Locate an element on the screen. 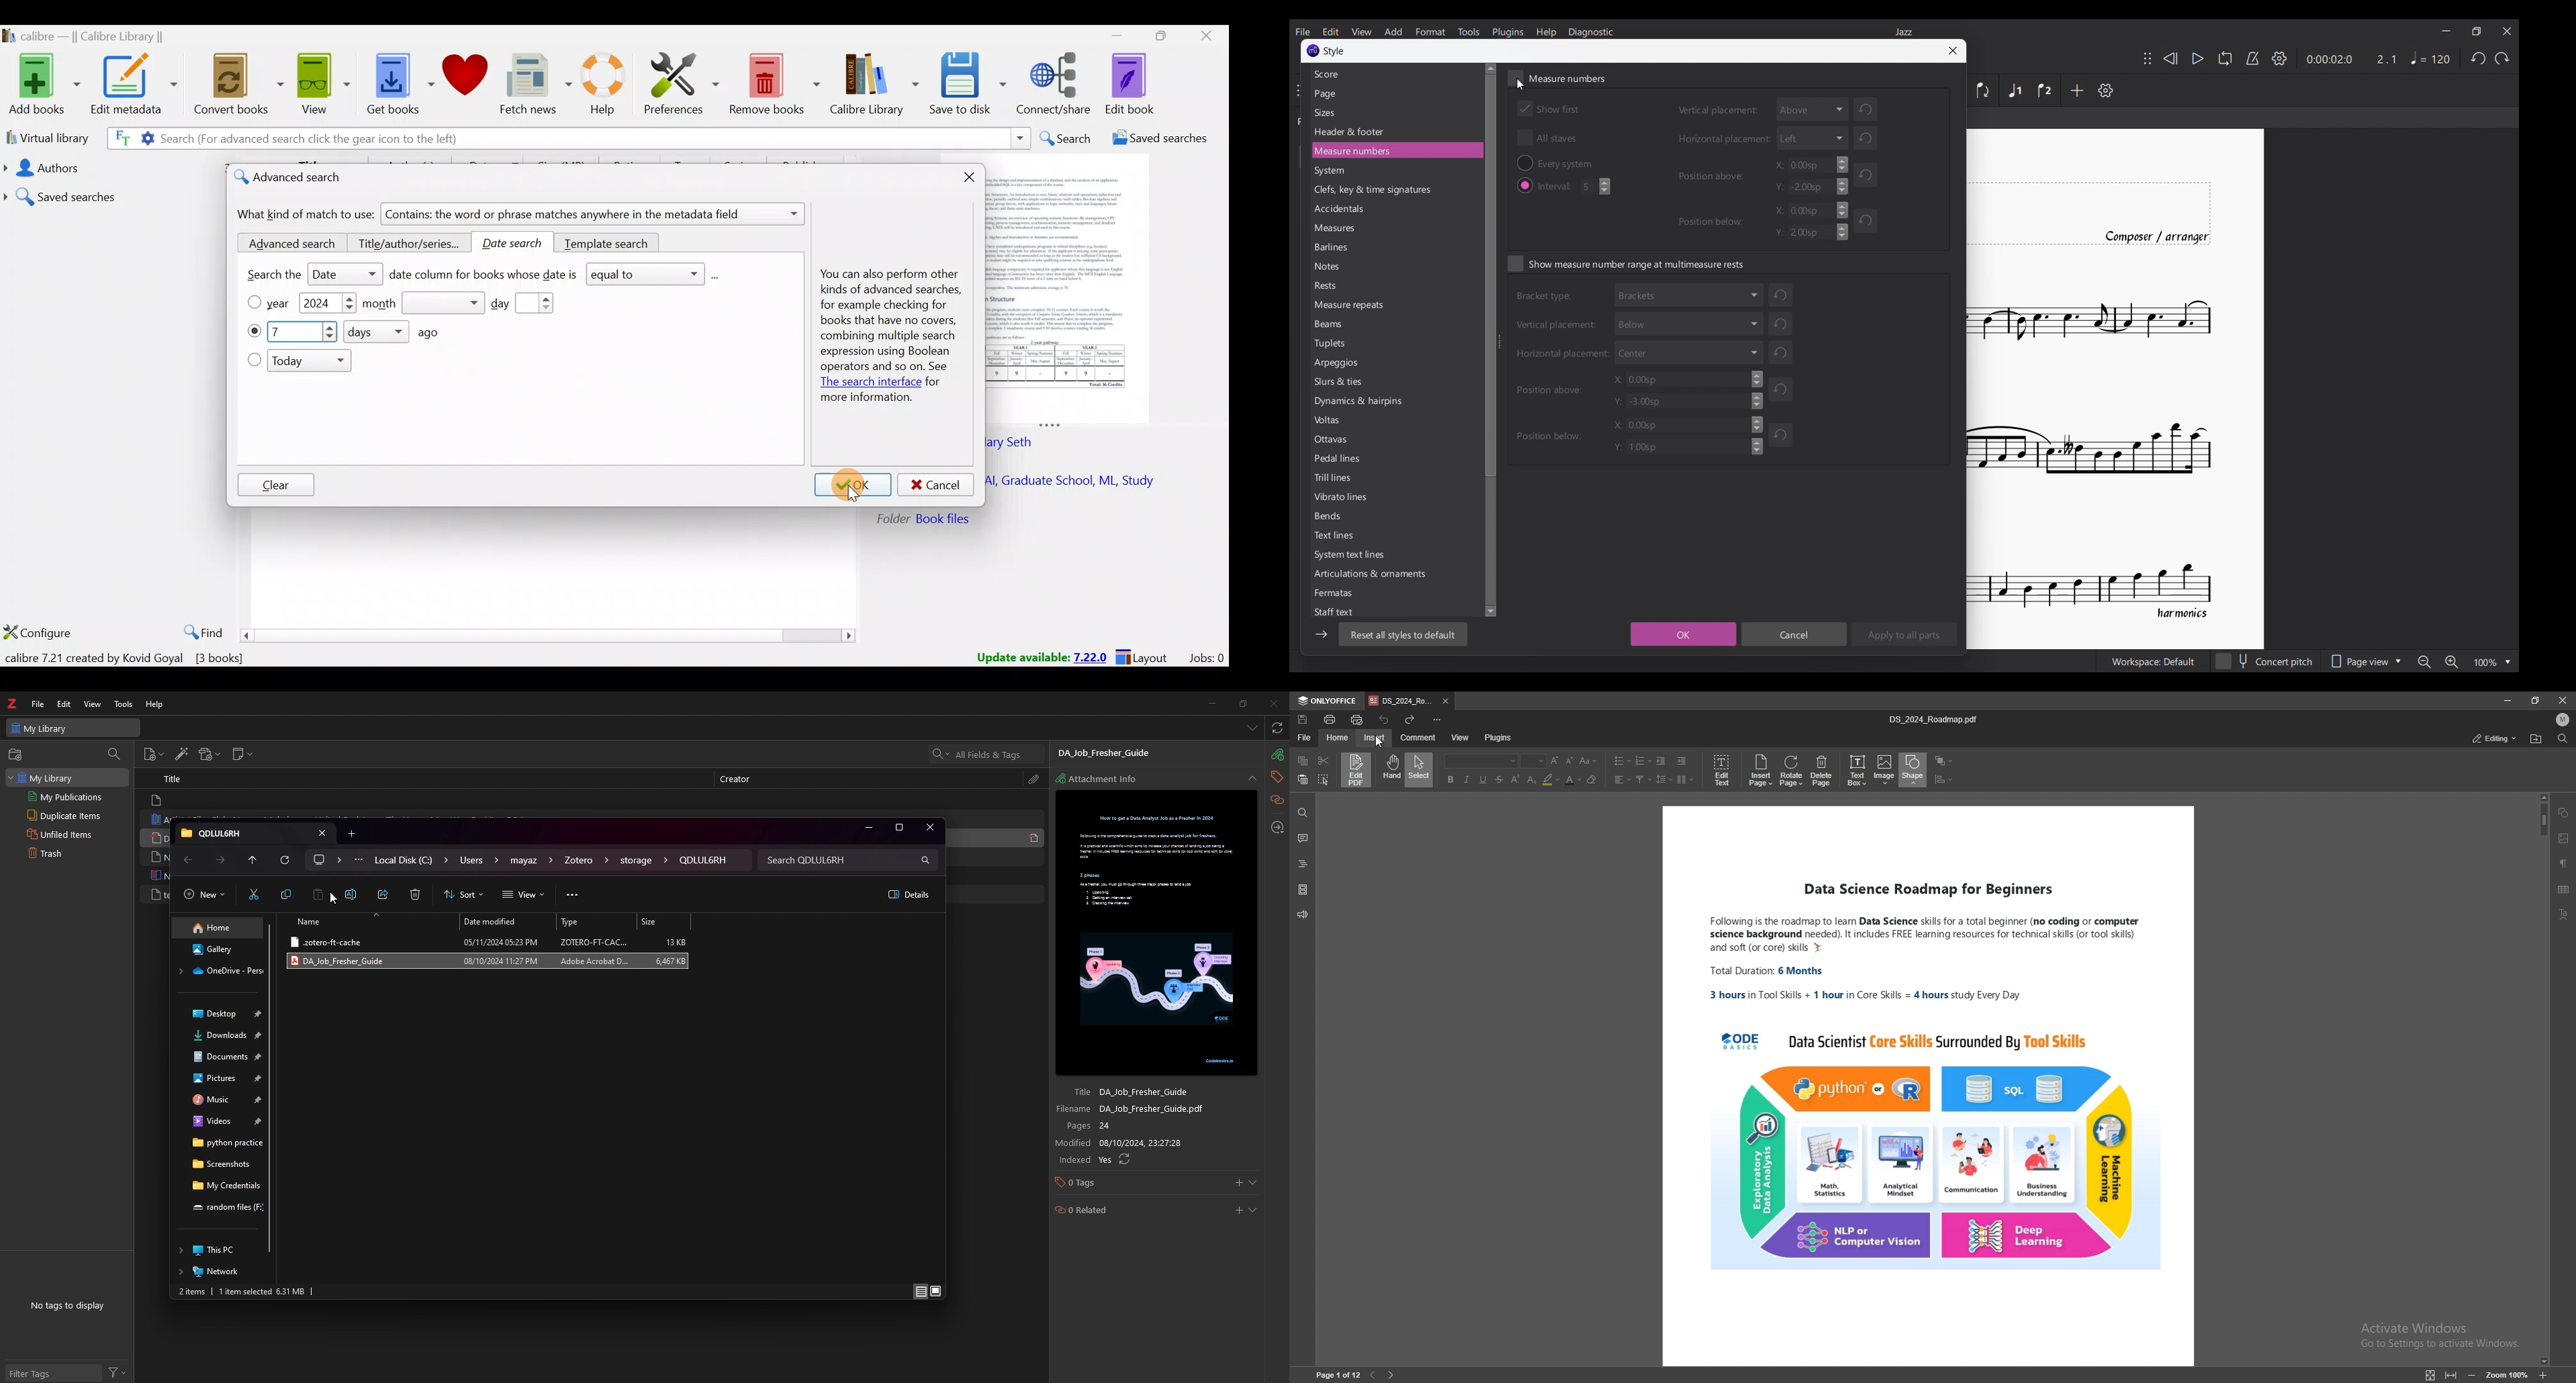 This screenshot has width=2576, height=1400. back is located at coordinates (189, 861).